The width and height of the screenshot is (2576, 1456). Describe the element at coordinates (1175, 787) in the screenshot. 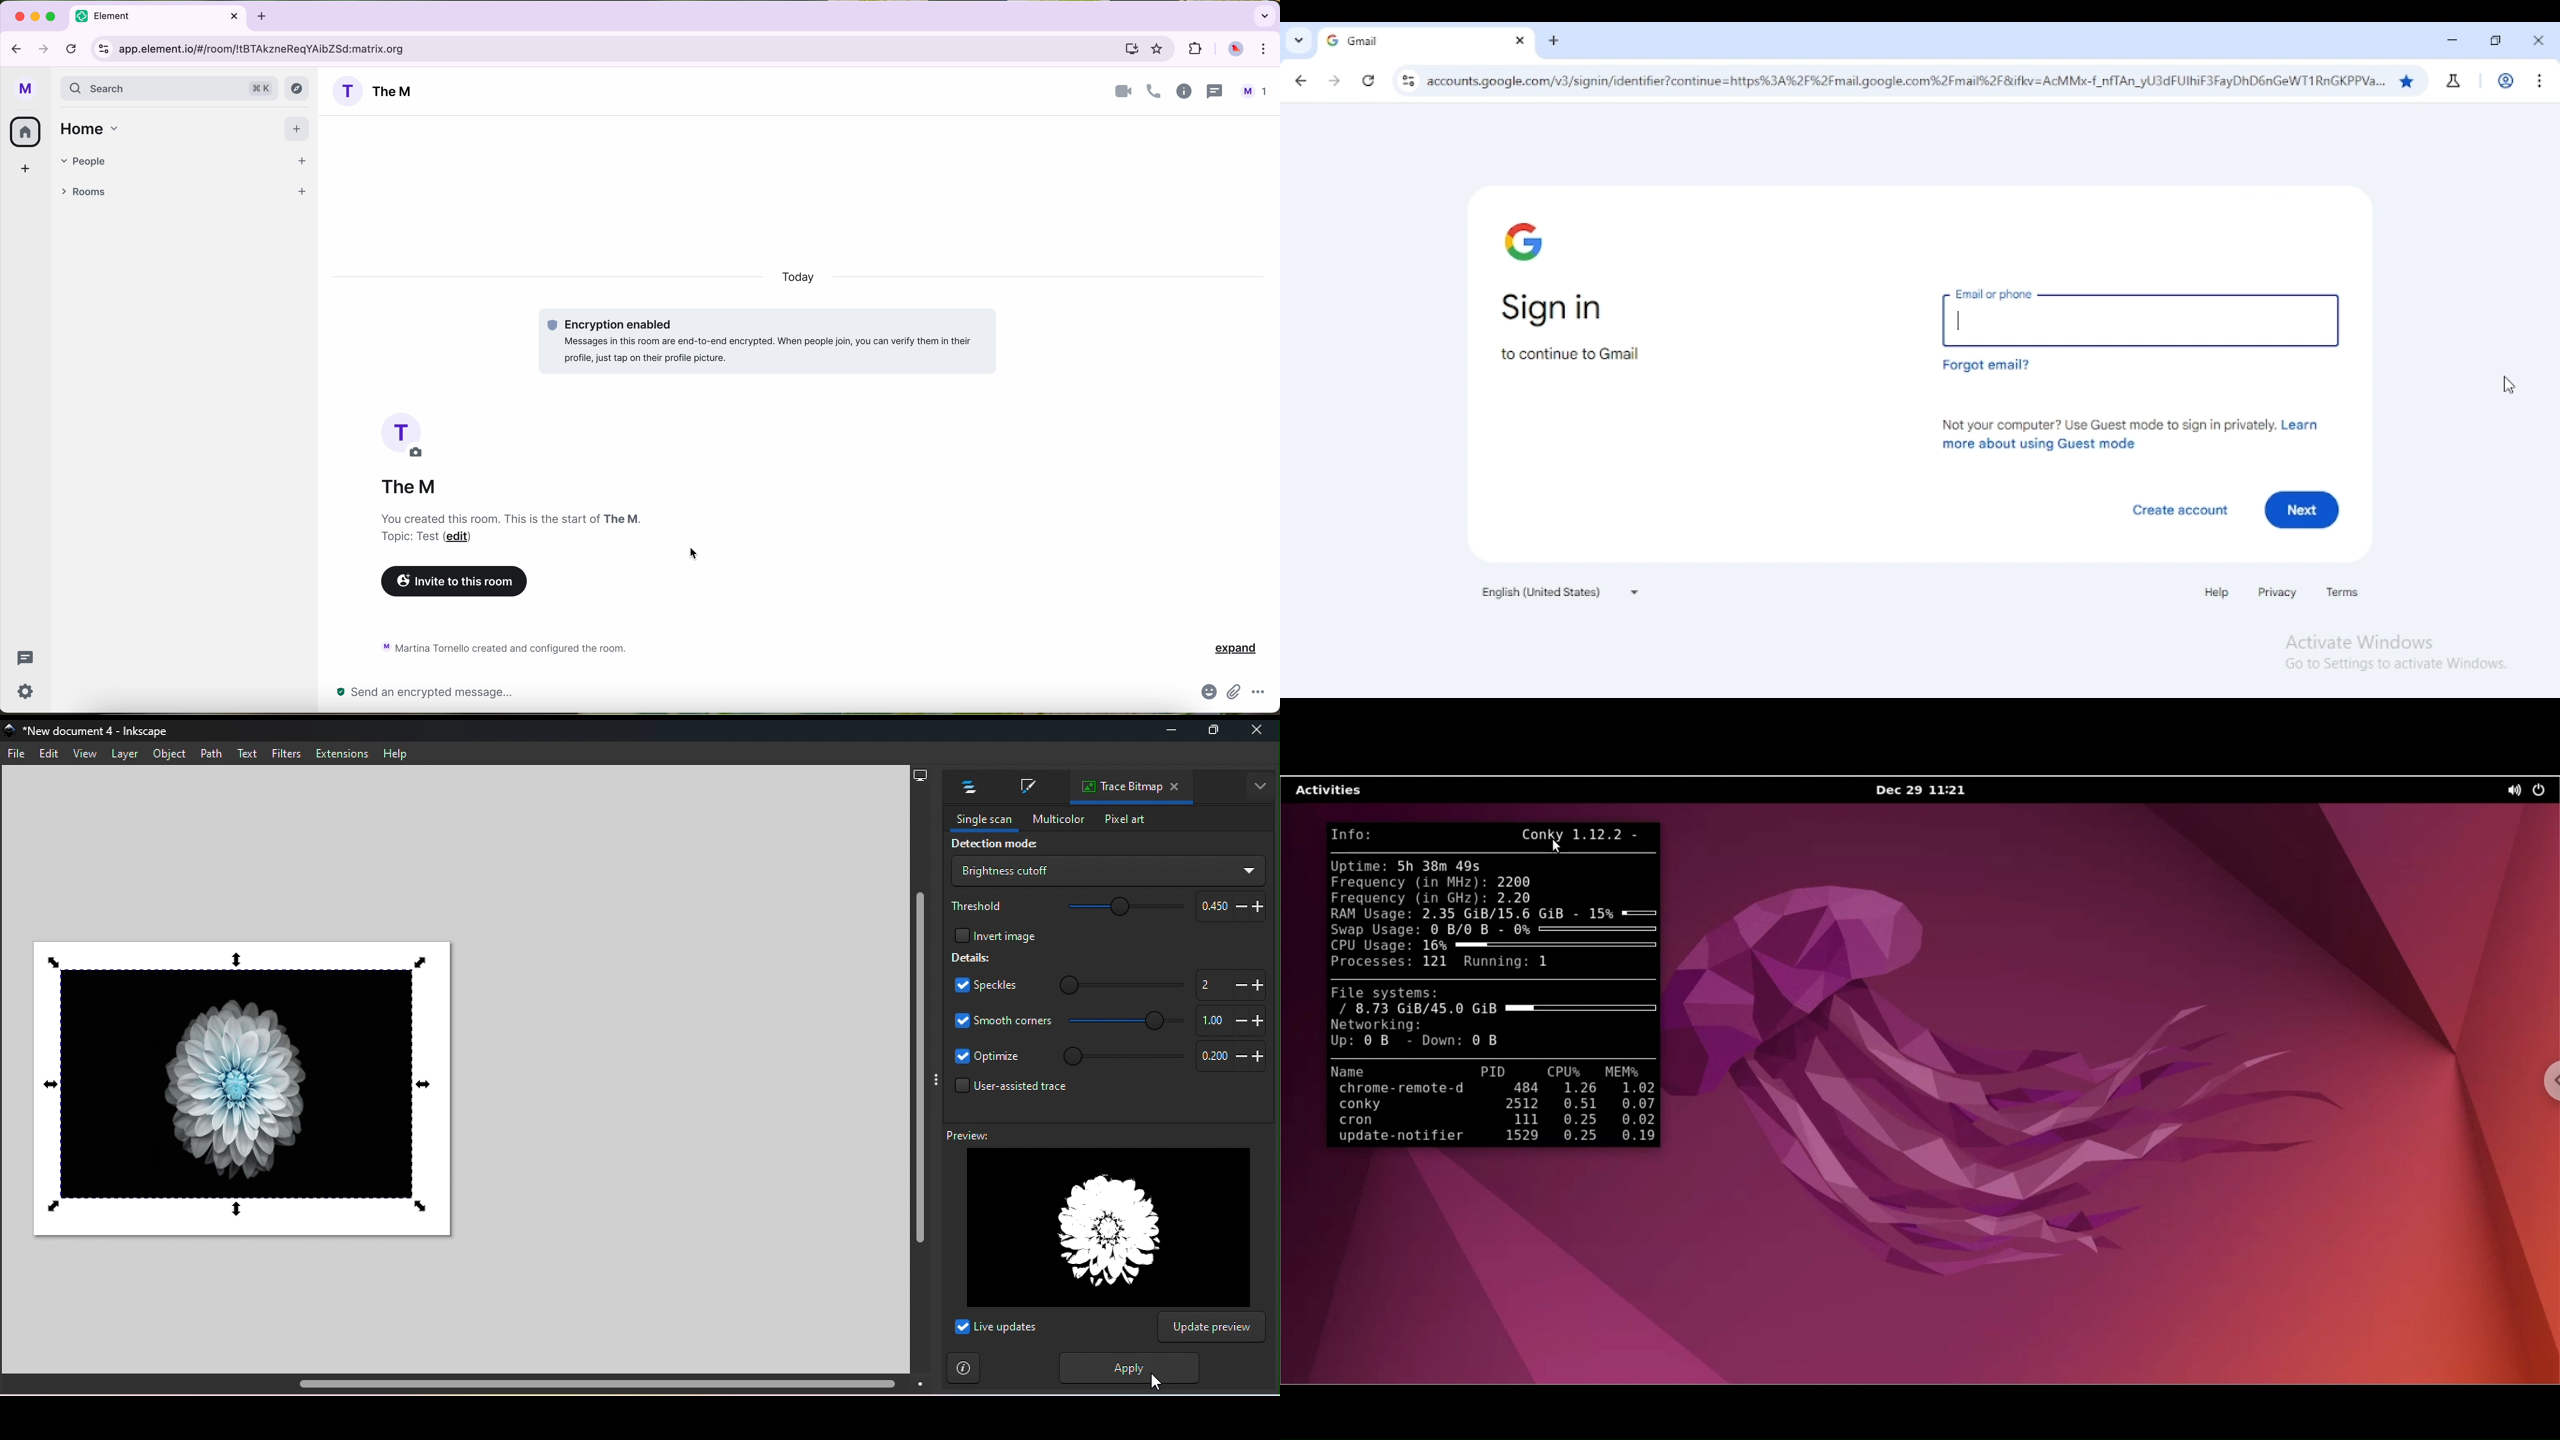

I see `Close tab` at that location.